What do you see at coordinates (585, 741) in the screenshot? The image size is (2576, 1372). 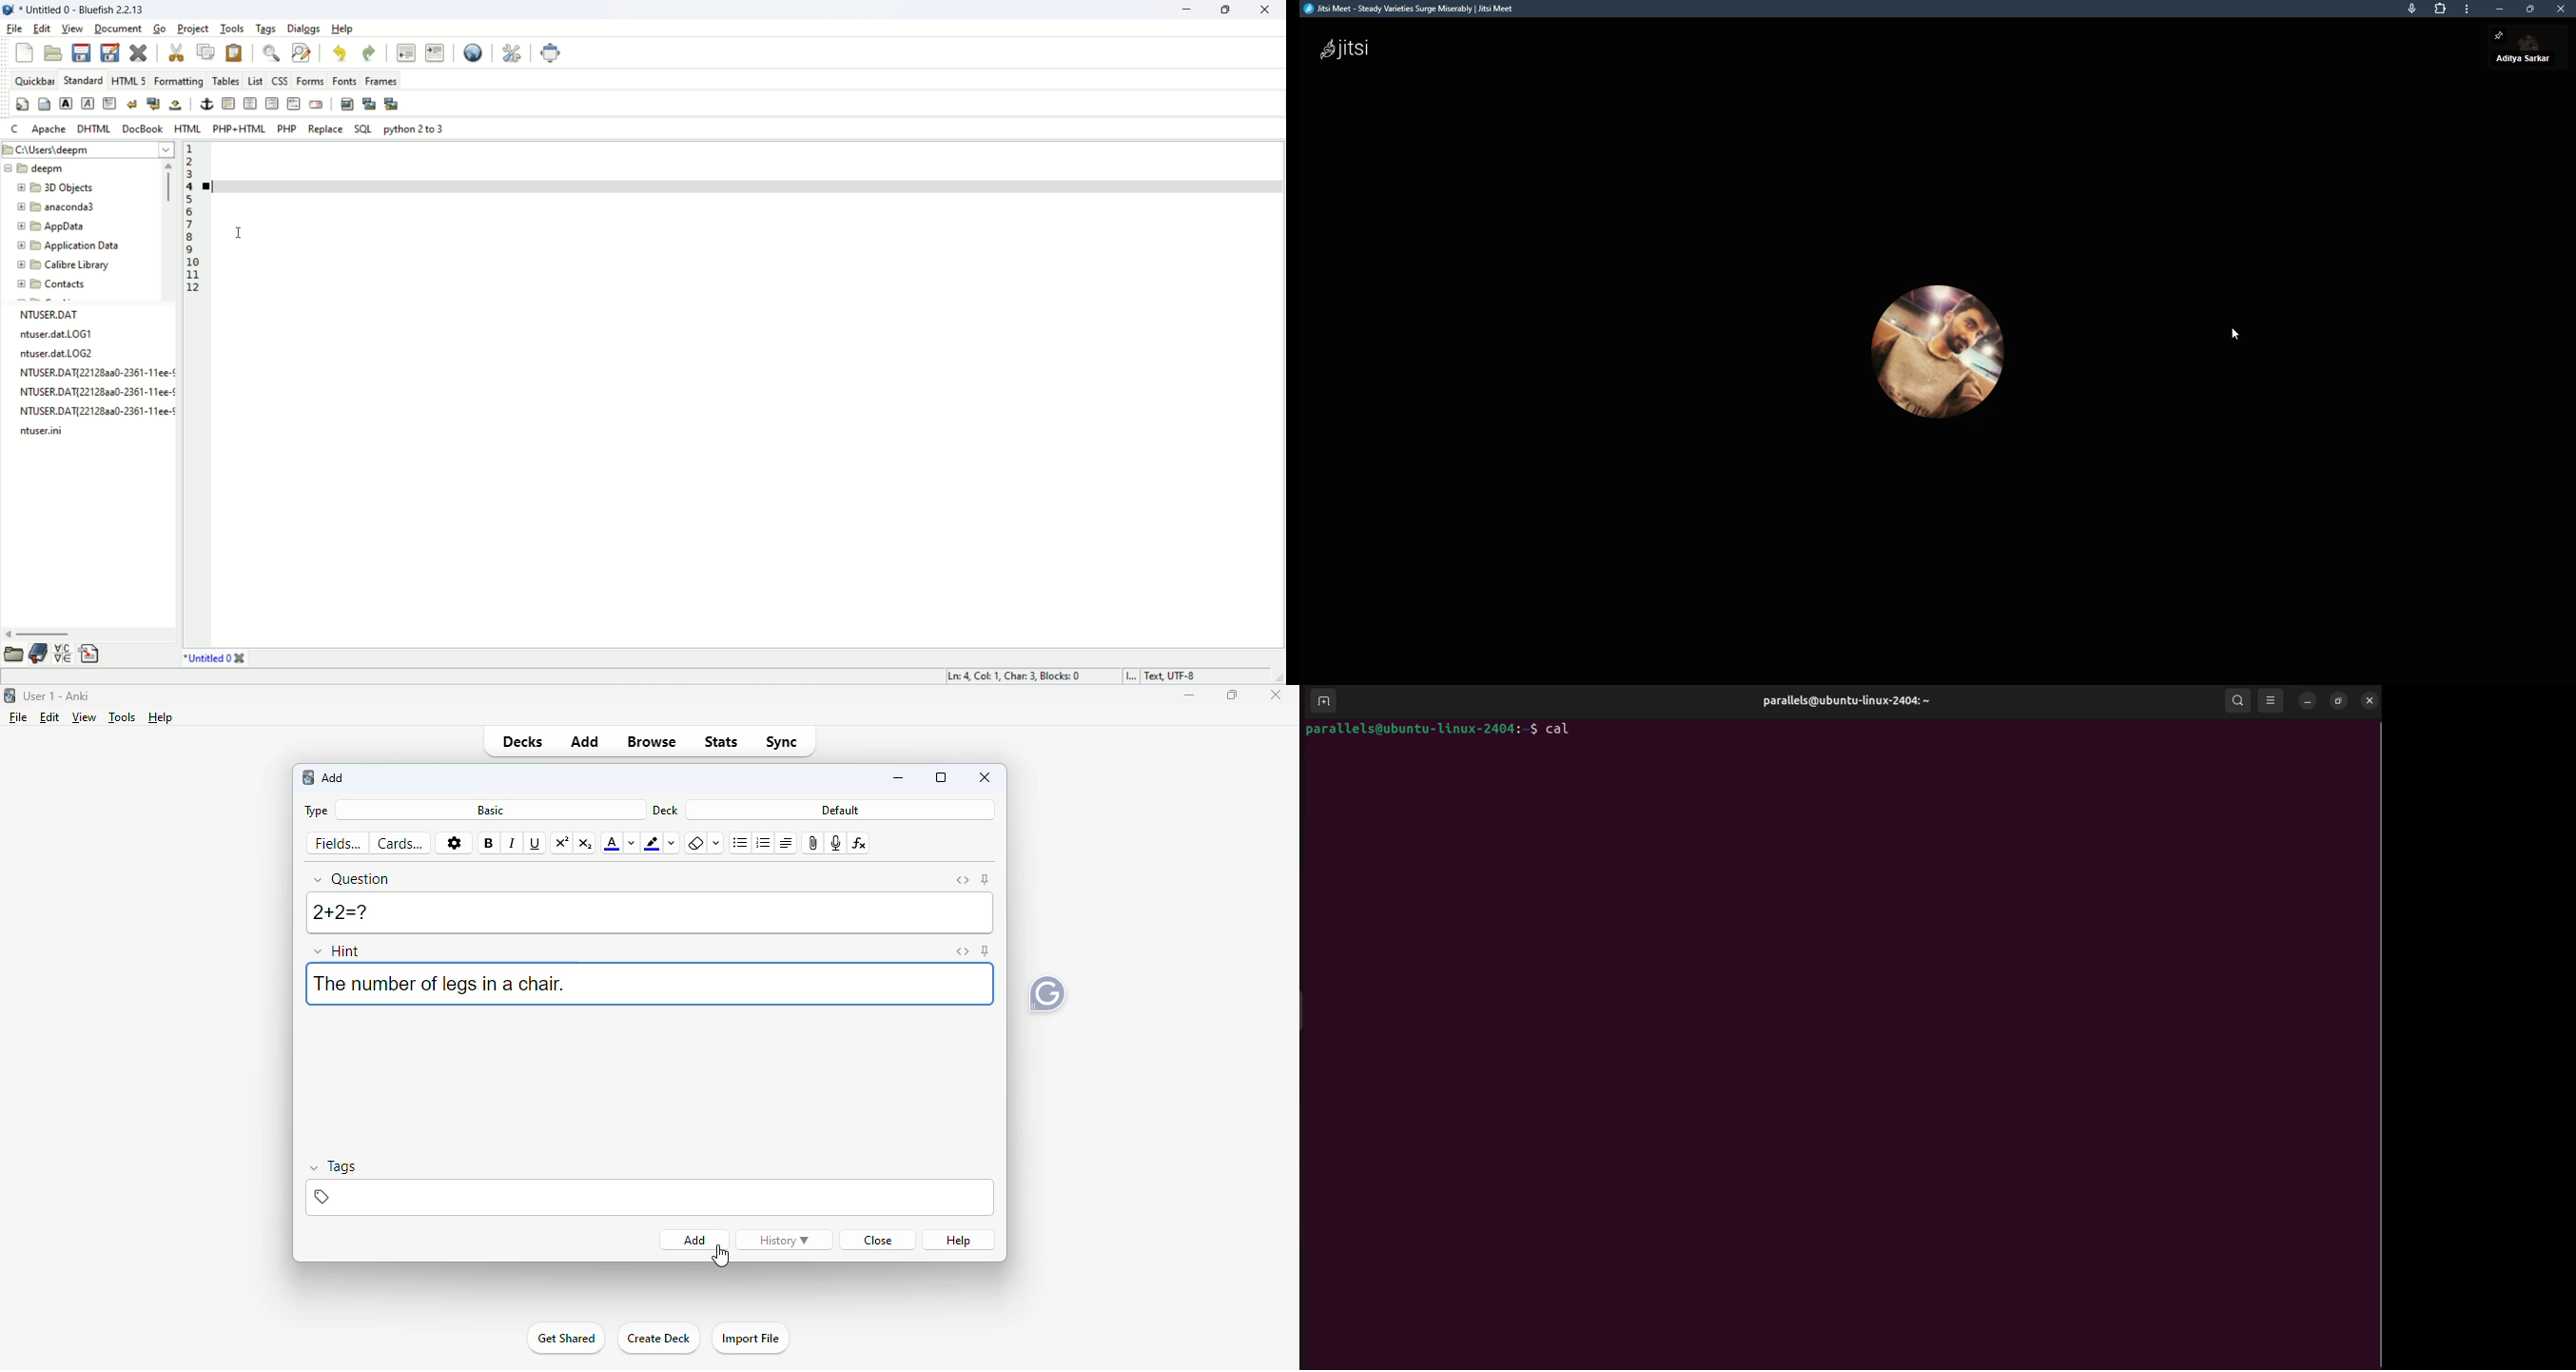 I see `add` at bounding box center [585, 741].